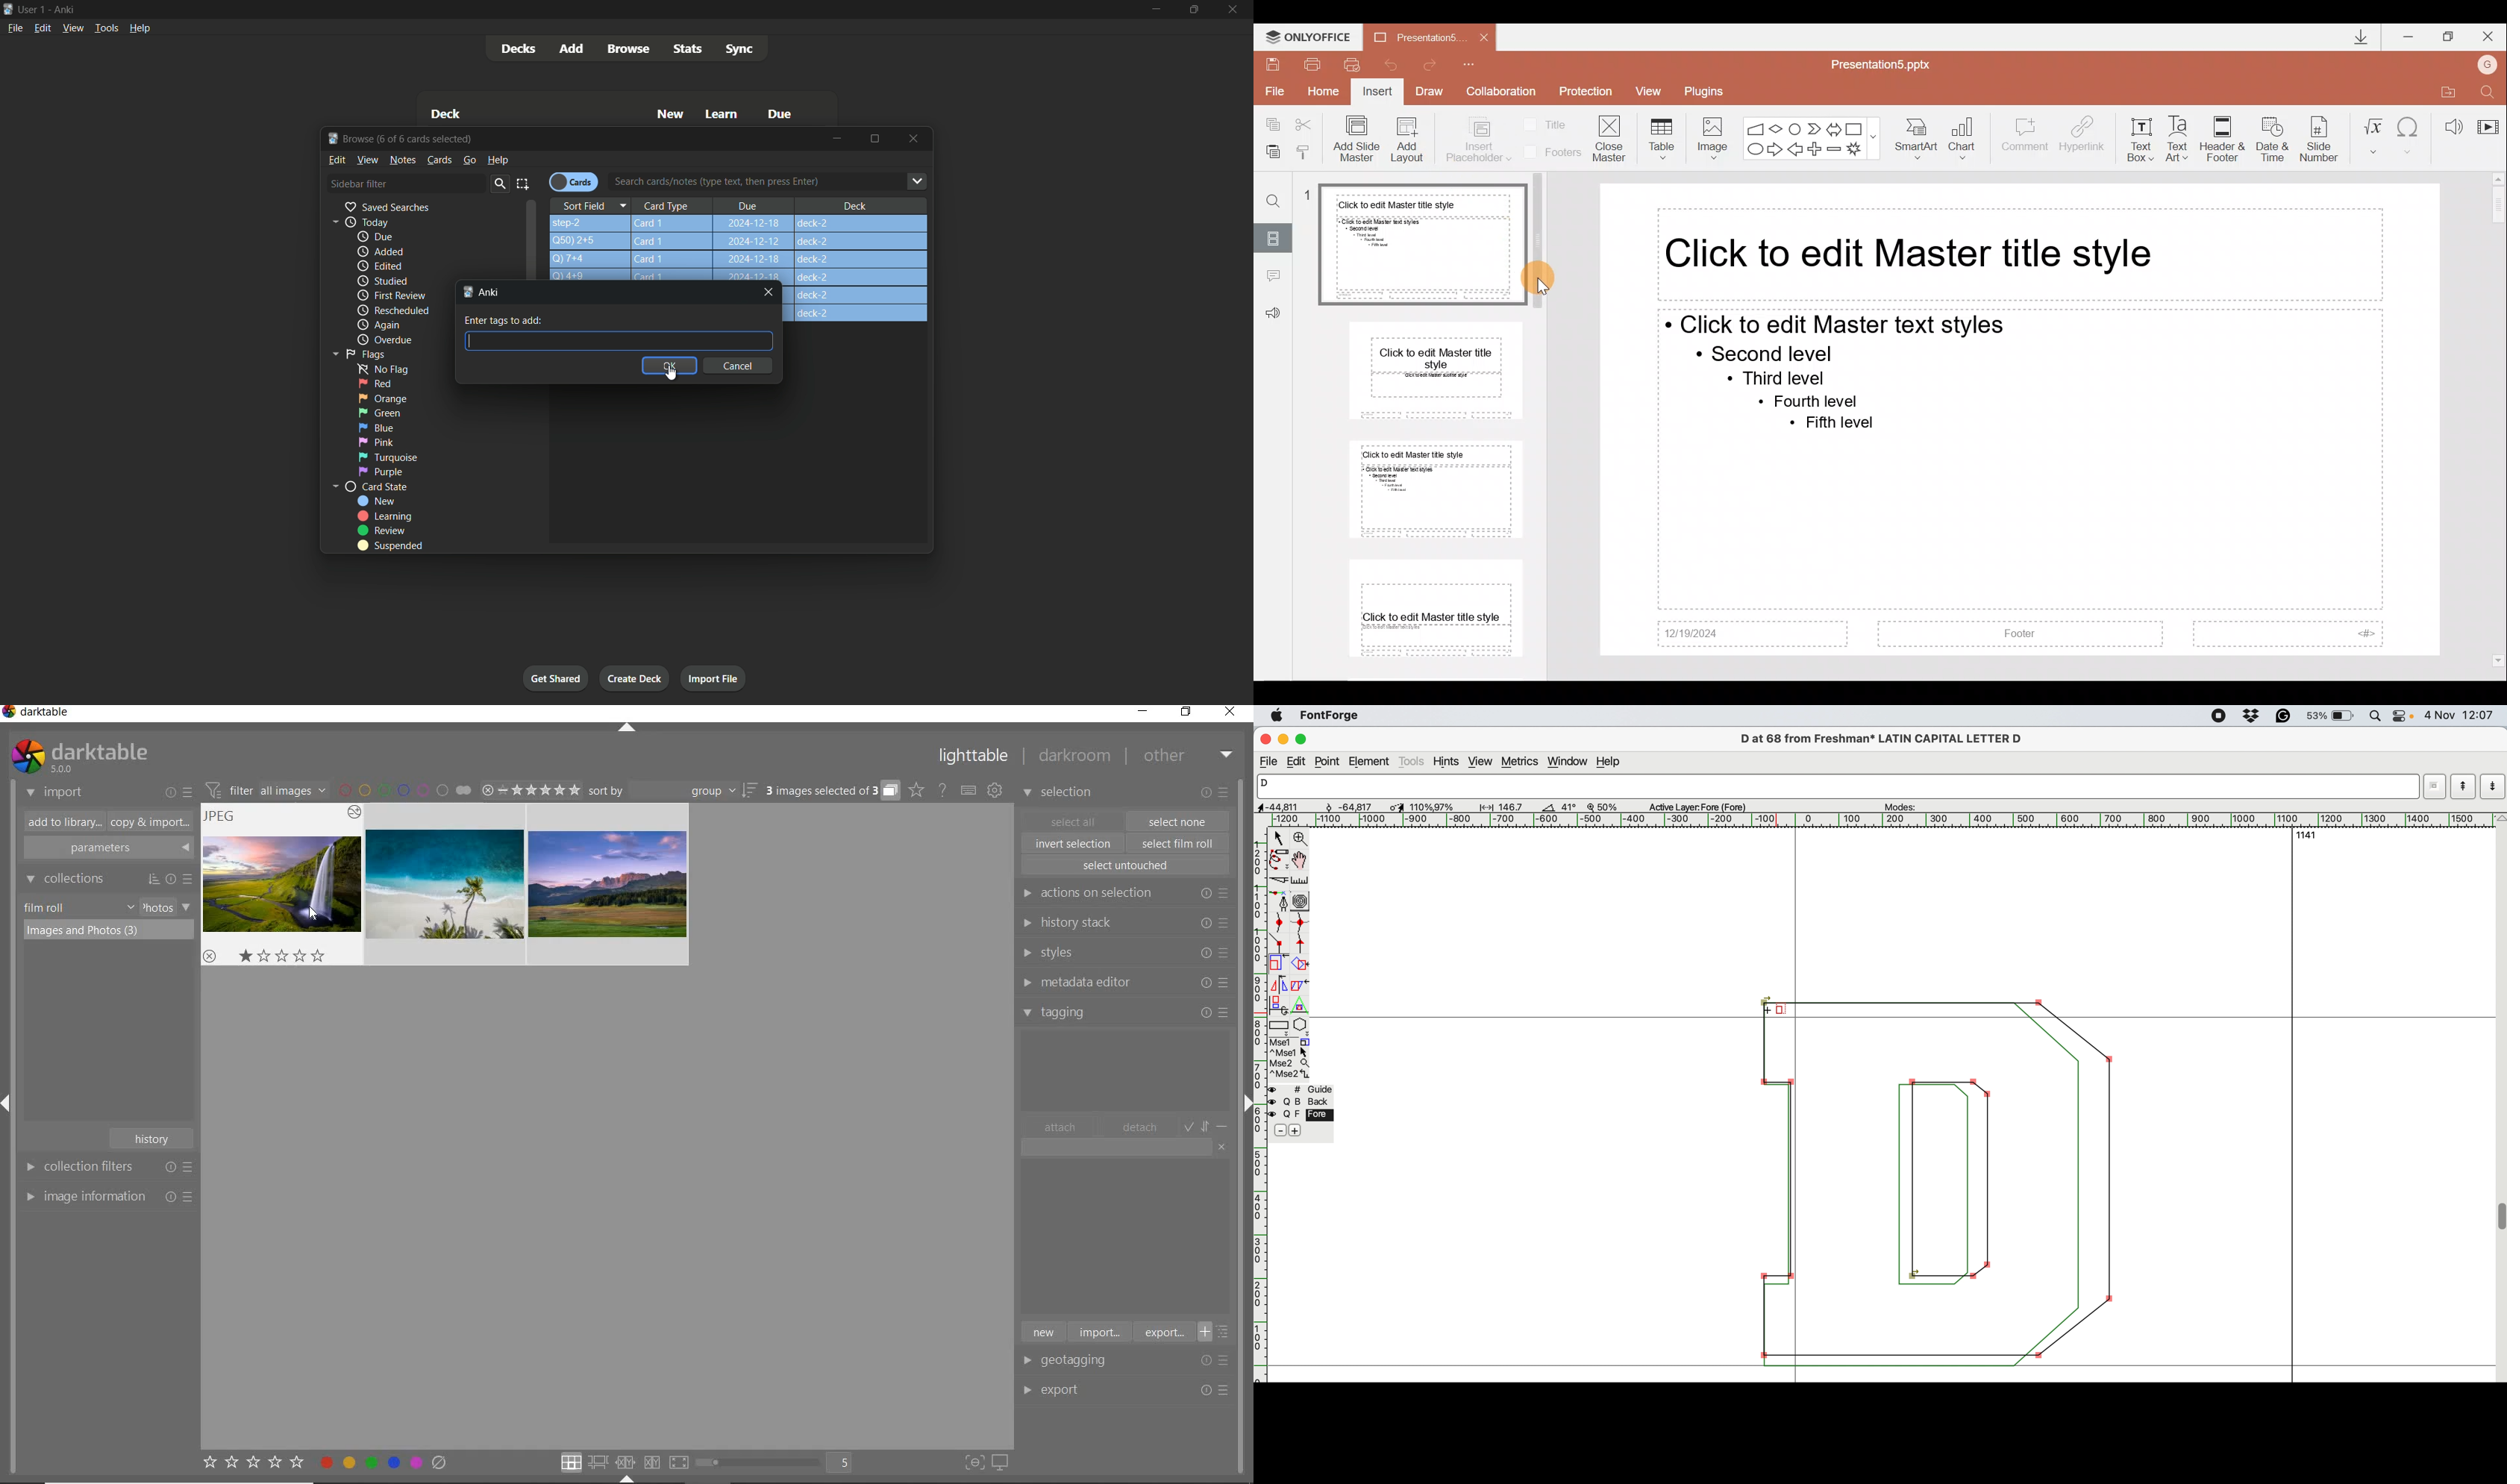 This screenshot has height=1484, width=2520. I want to click on hints, so click(1448, 763).